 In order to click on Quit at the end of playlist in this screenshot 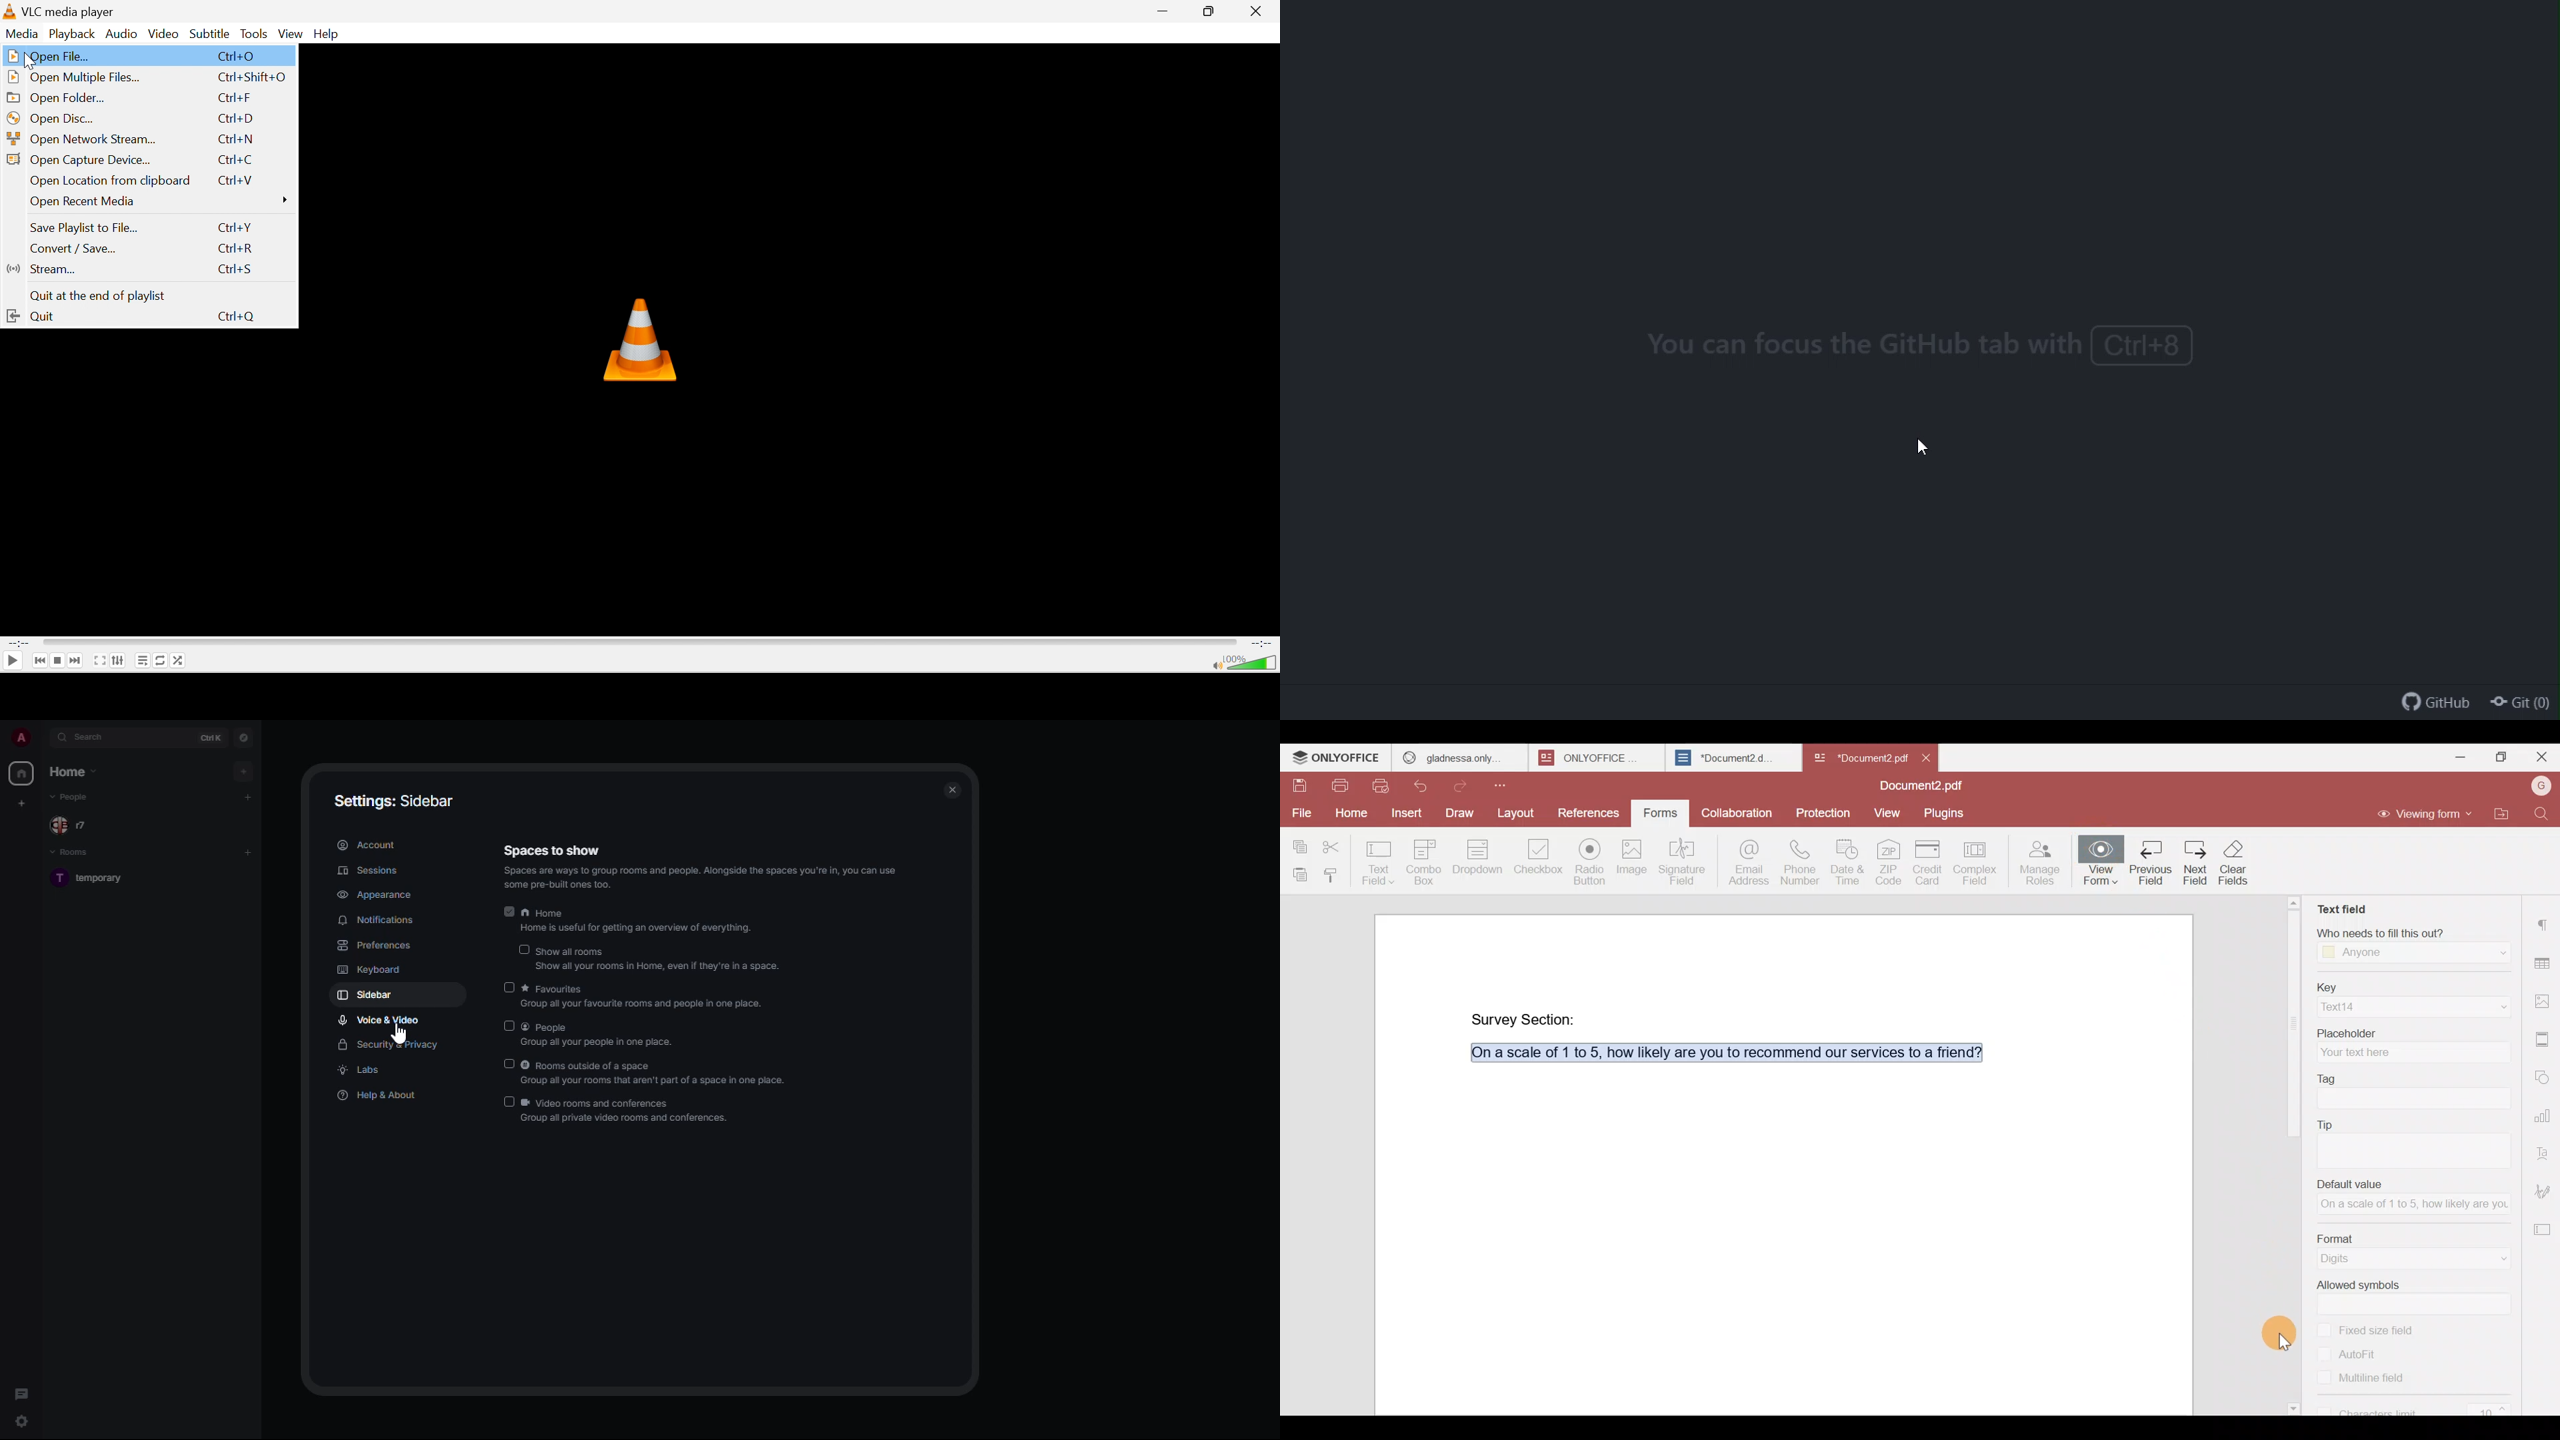, I will do `click(97, 297)`.